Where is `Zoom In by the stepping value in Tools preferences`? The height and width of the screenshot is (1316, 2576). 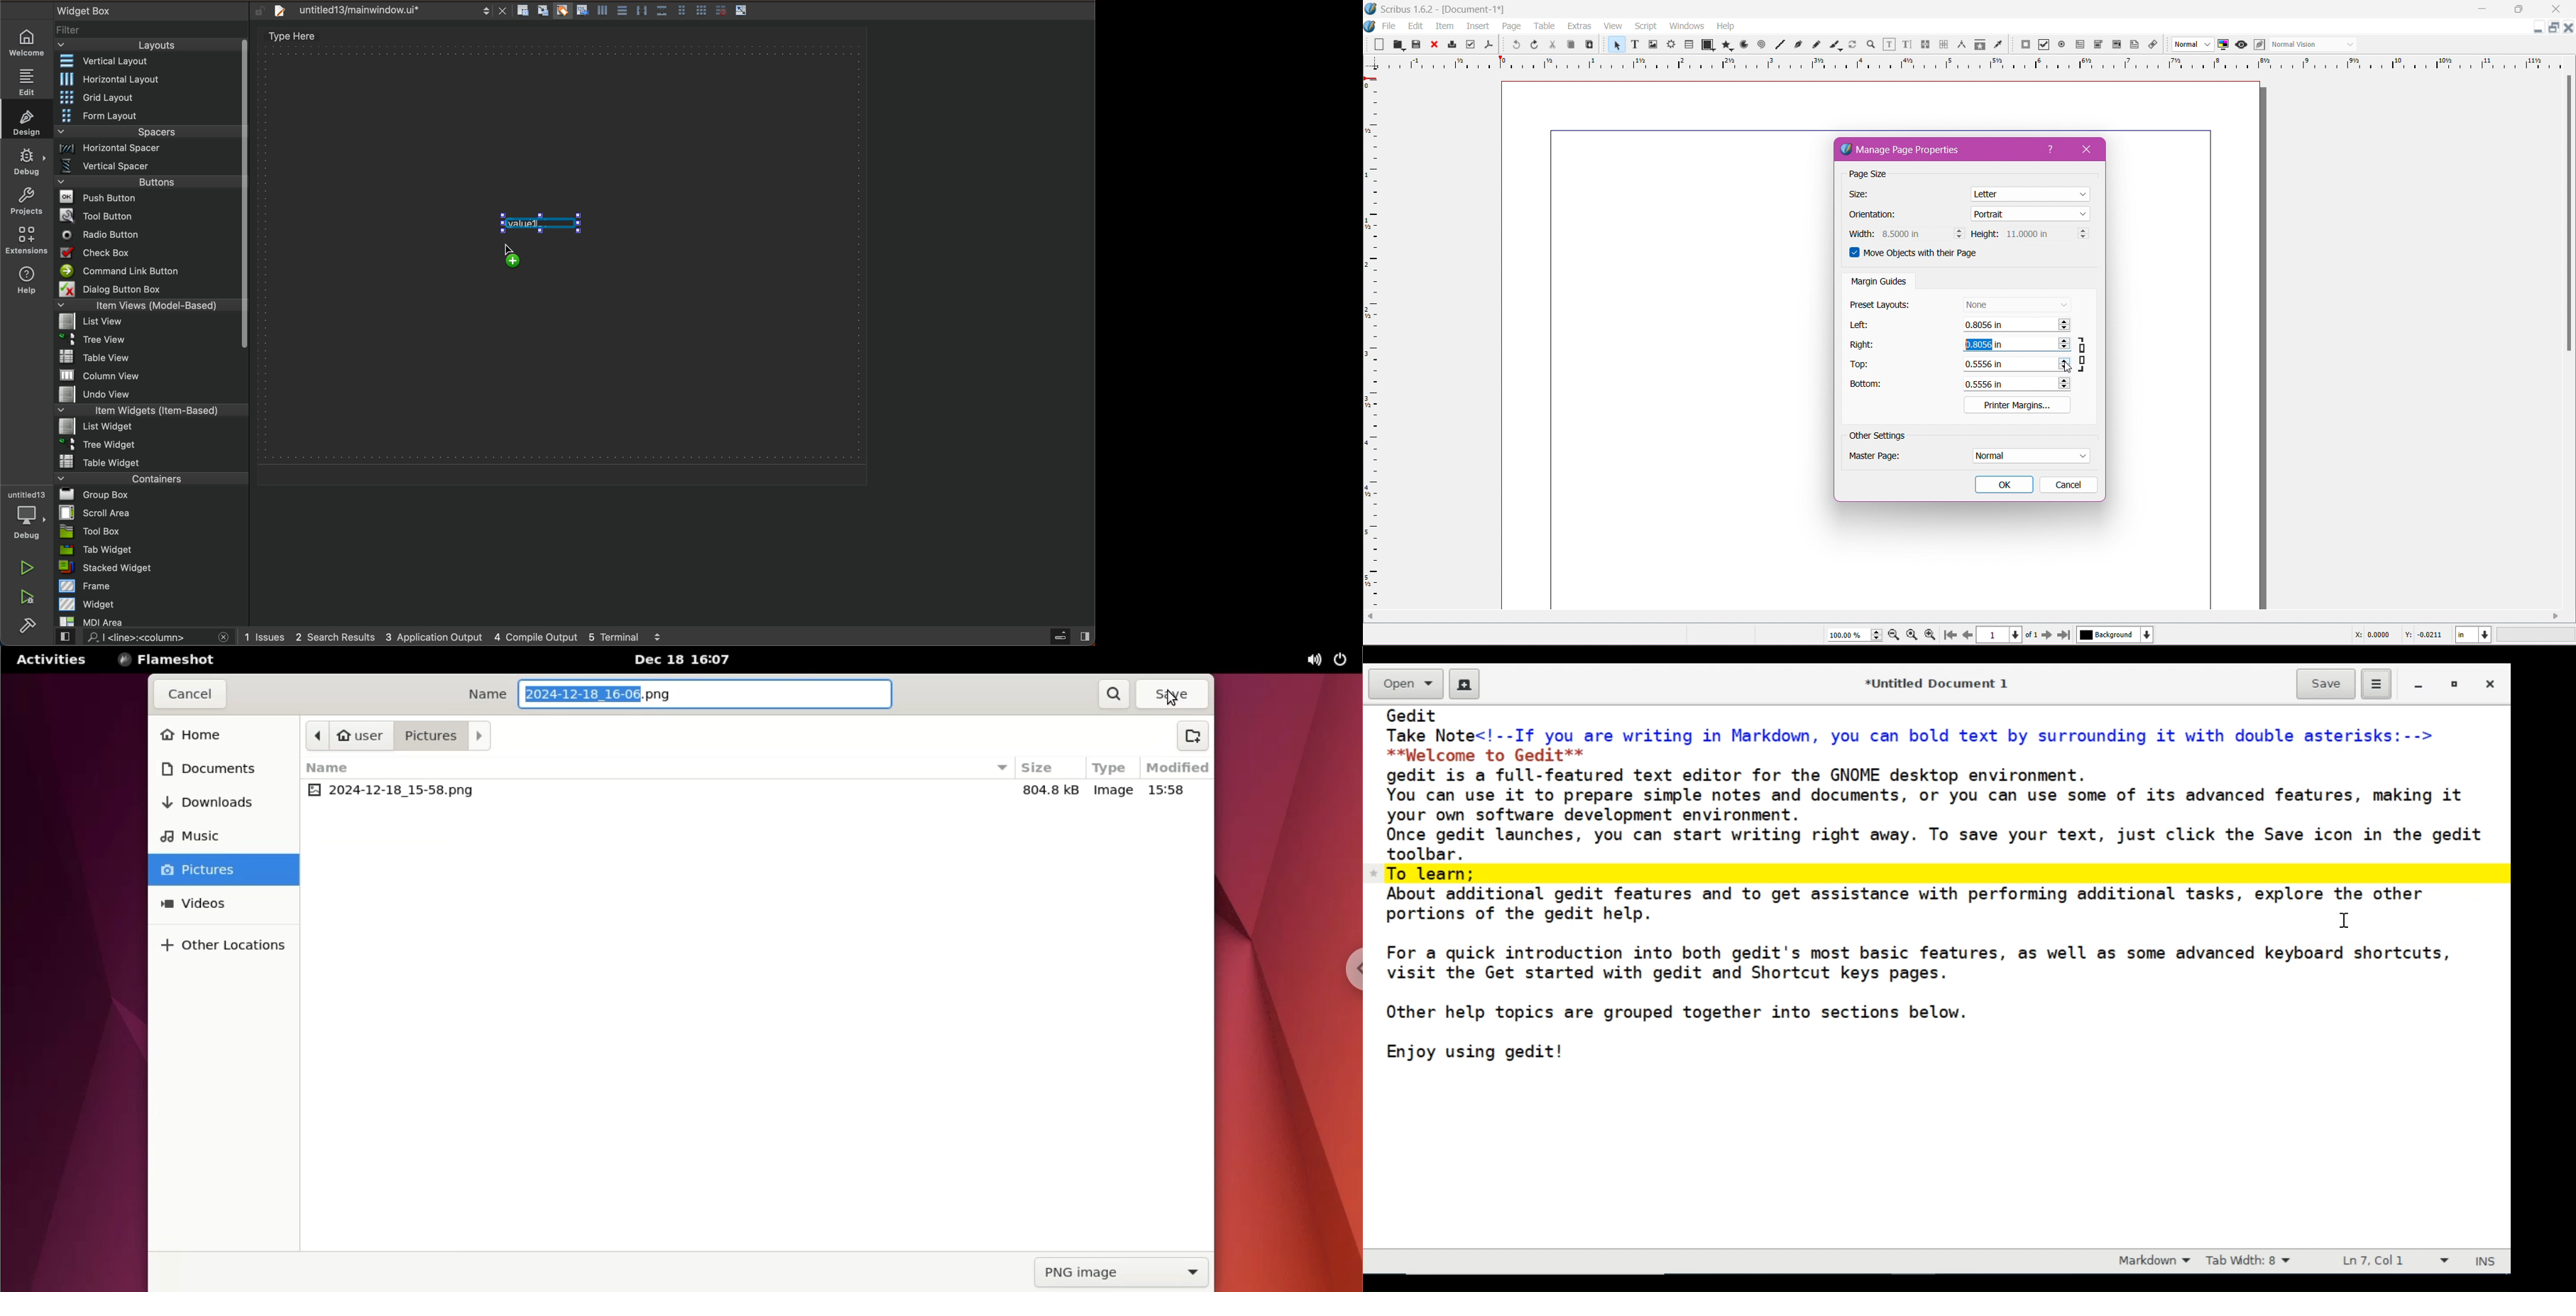
Zoom In by the stepping value in Tools preferences is located at coordinates (1929, 633).